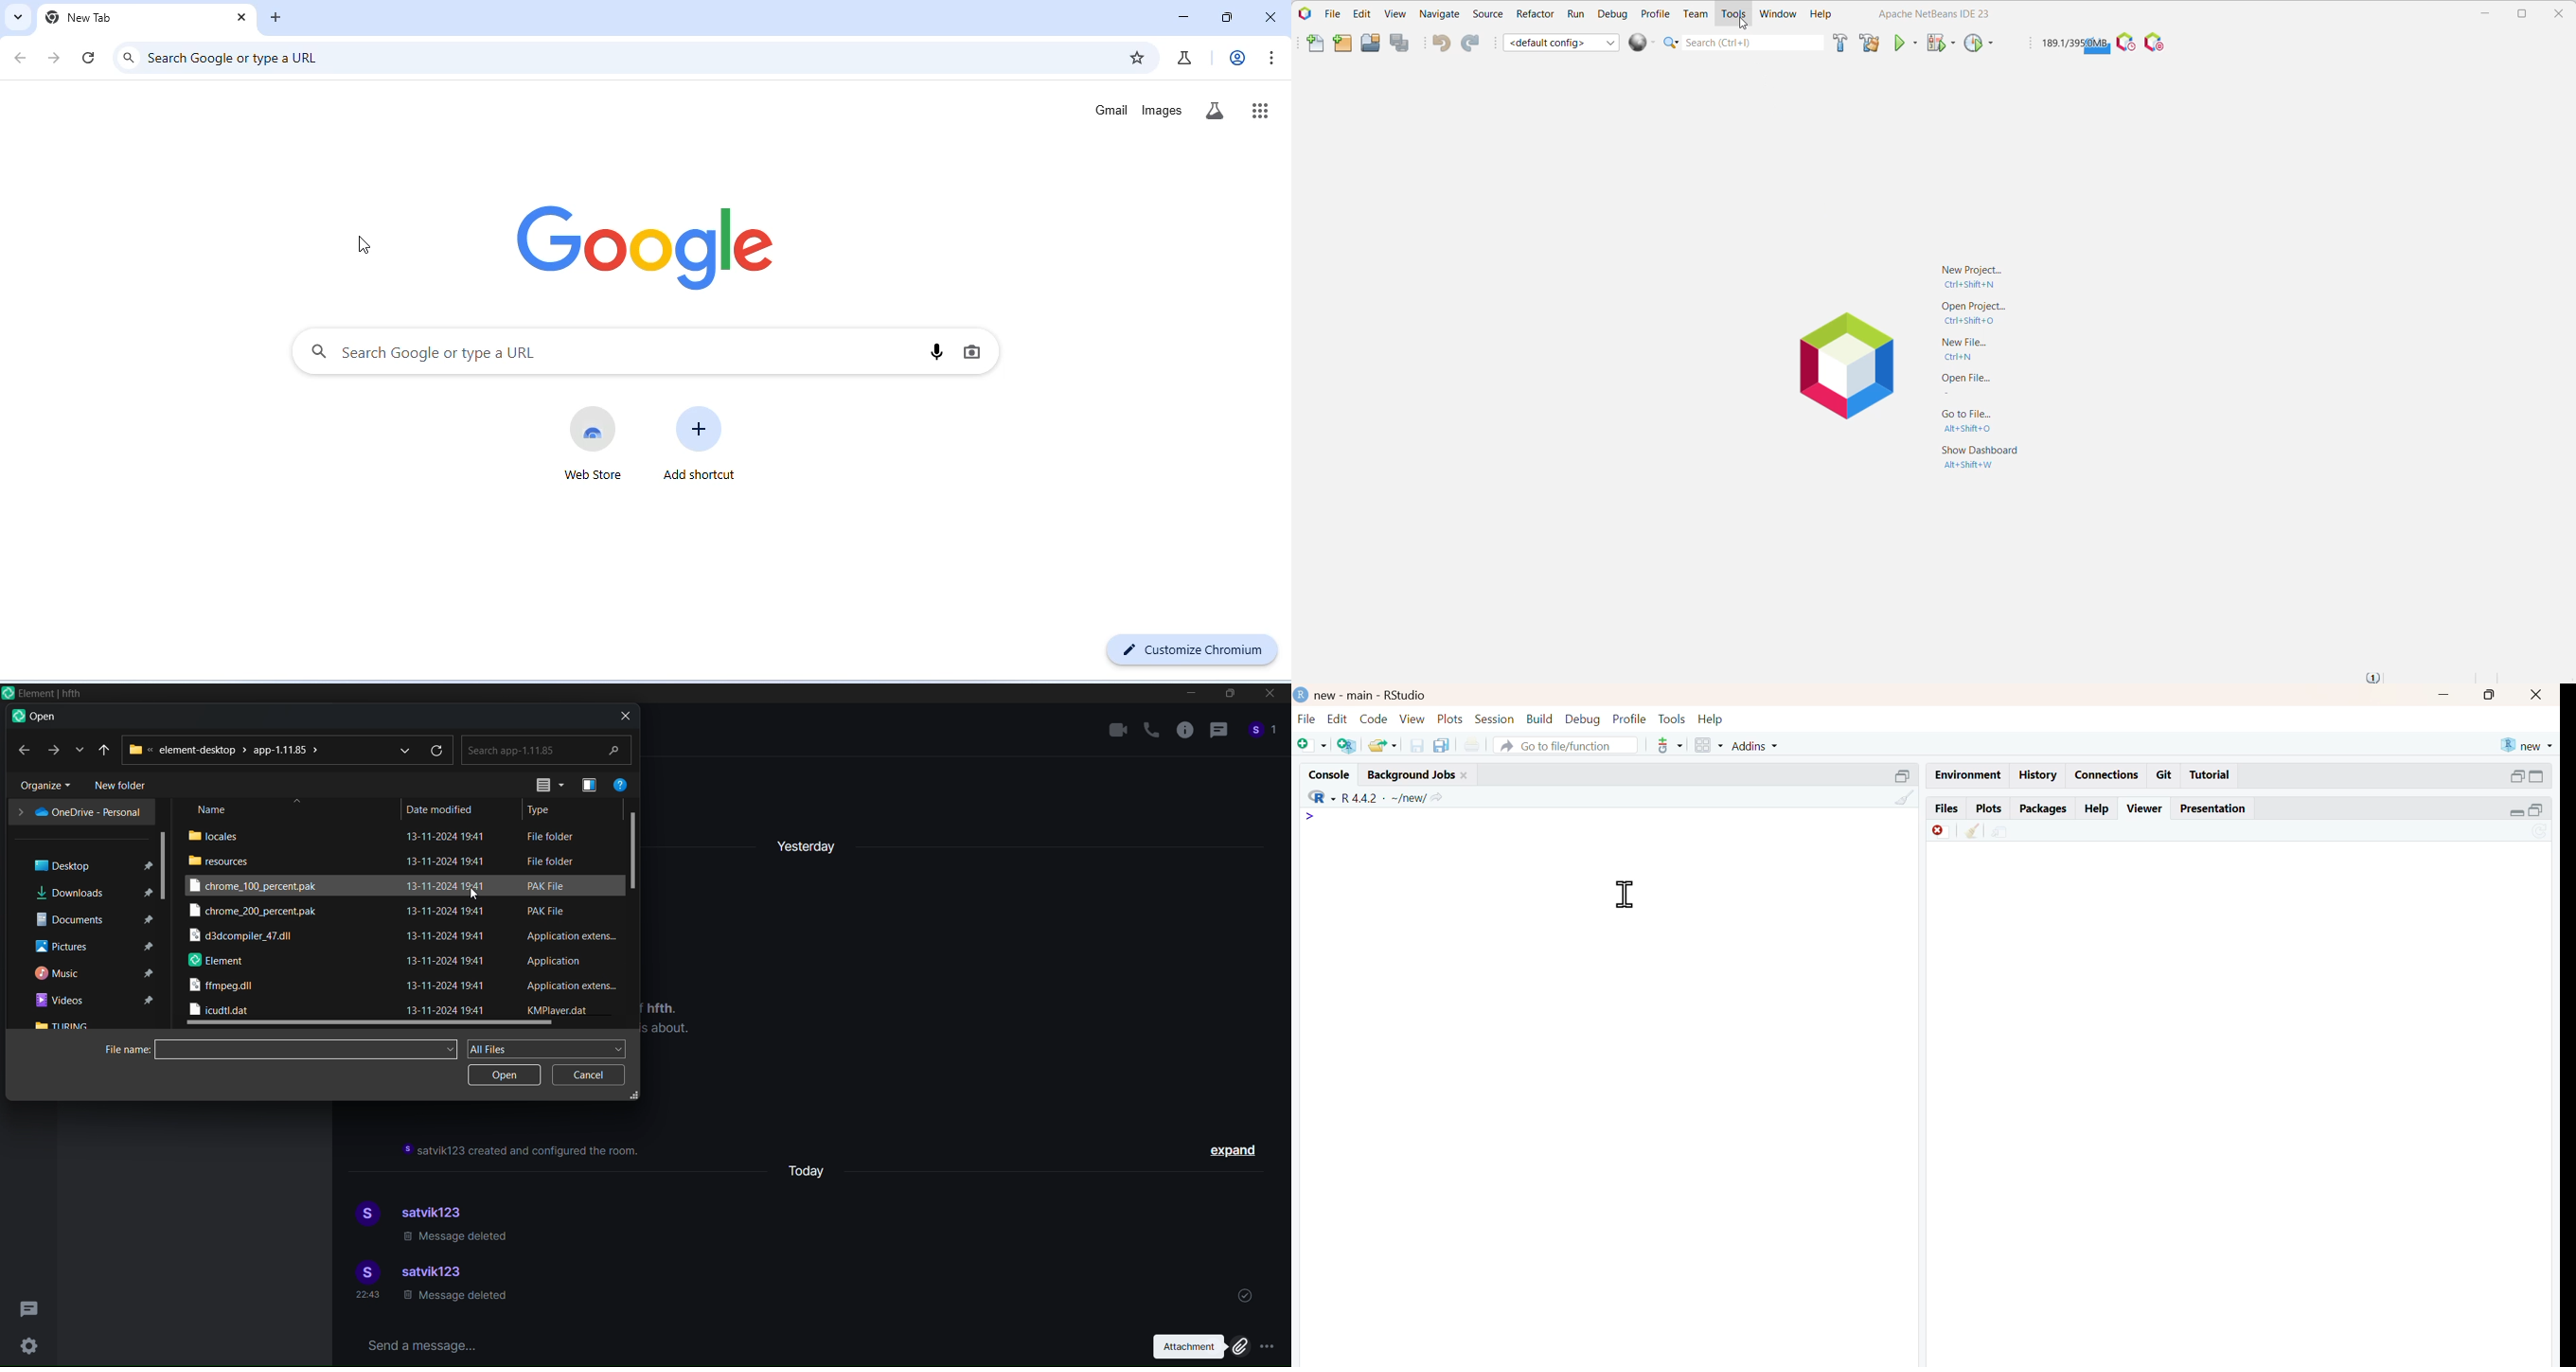 The width and height of the screenshot is (2576, 1372). I want to click on R, so click(1321, 796).